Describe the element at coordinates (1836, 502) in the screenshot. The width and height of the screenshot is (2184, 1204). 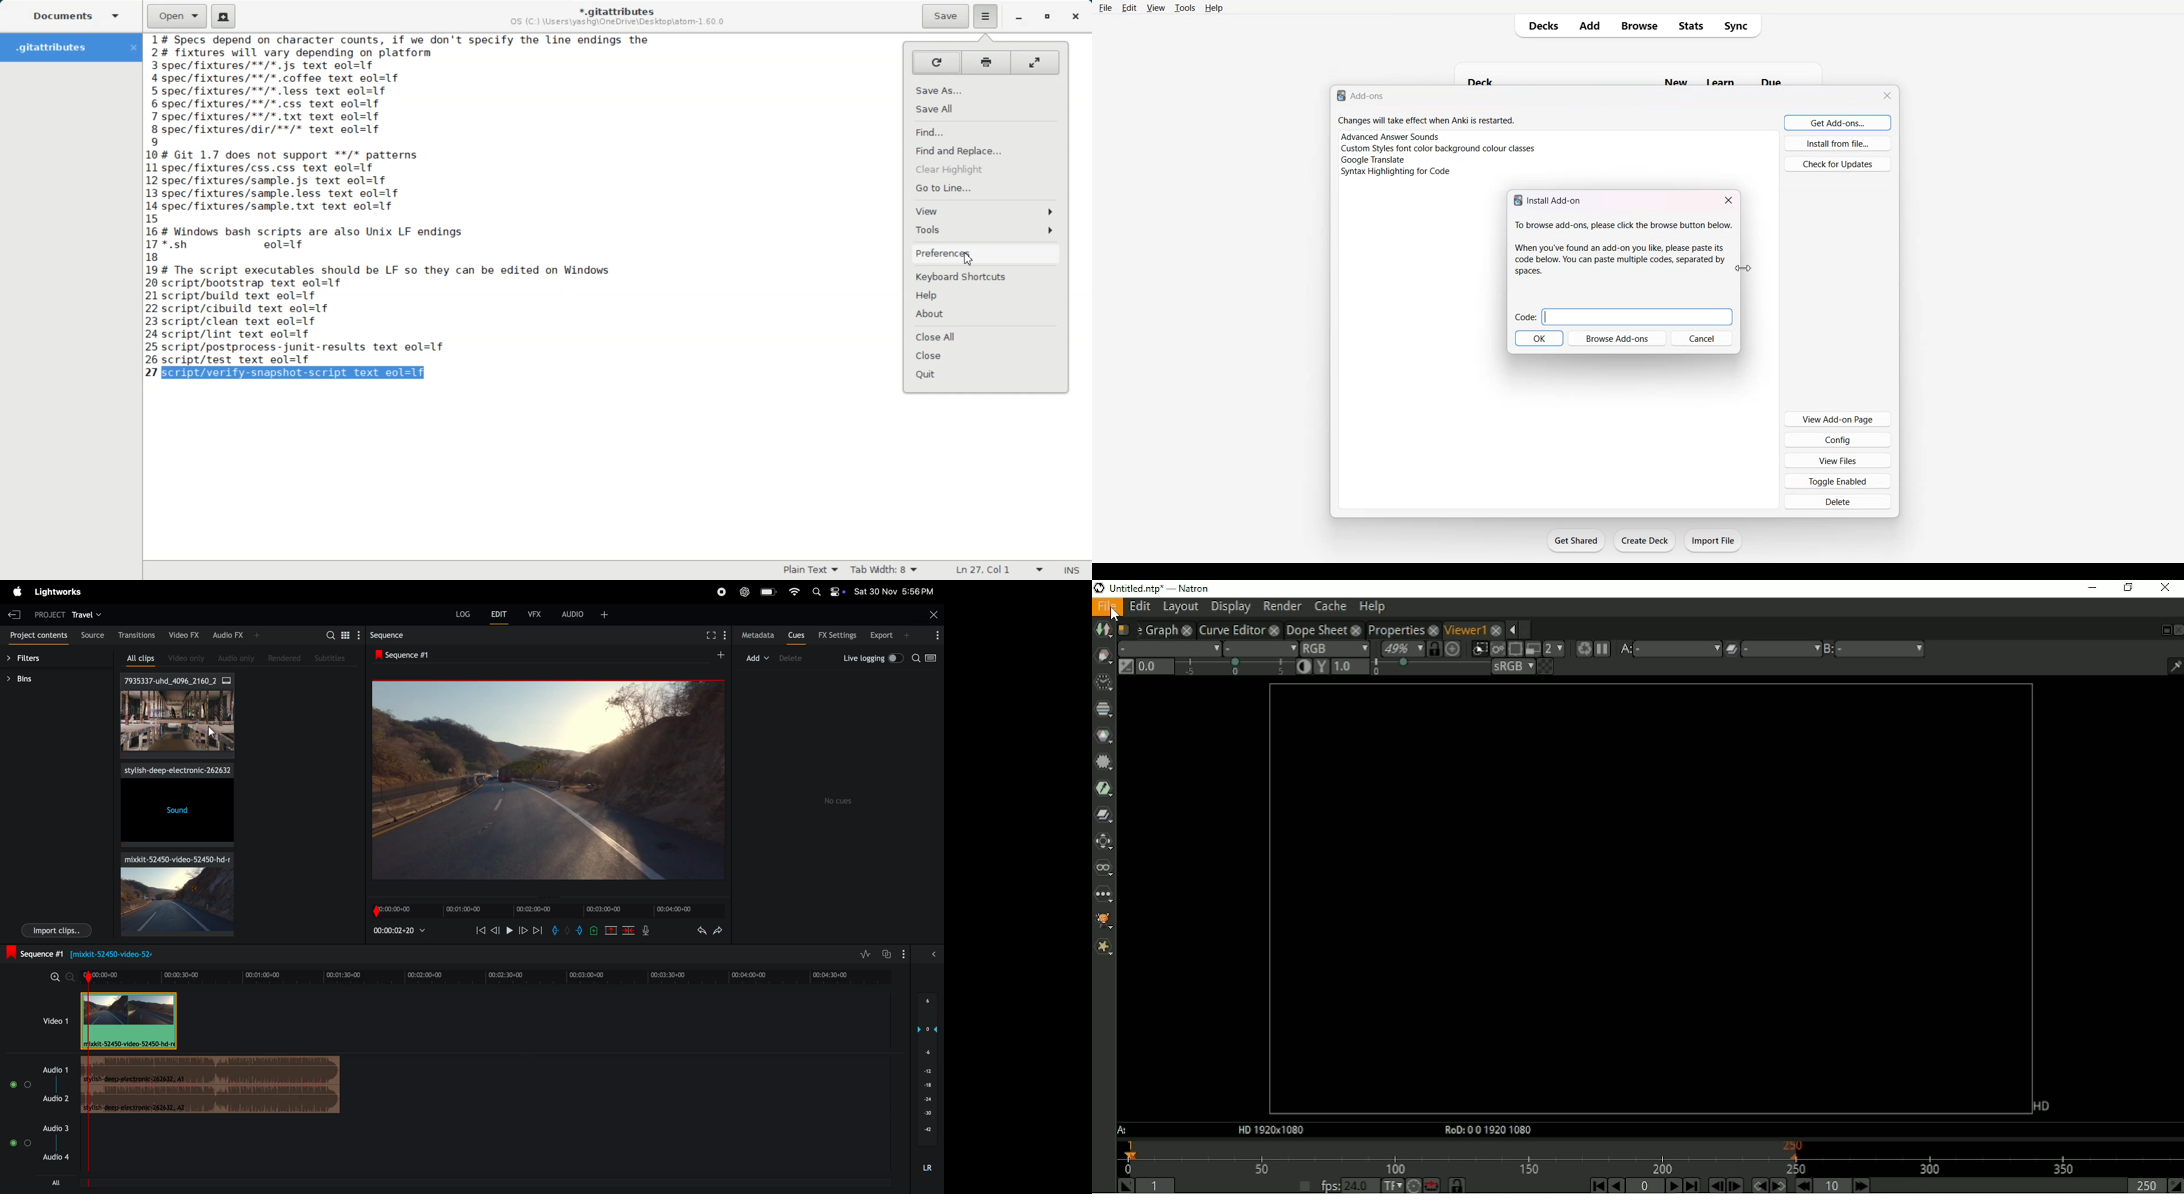
I see `Delete` at that location.